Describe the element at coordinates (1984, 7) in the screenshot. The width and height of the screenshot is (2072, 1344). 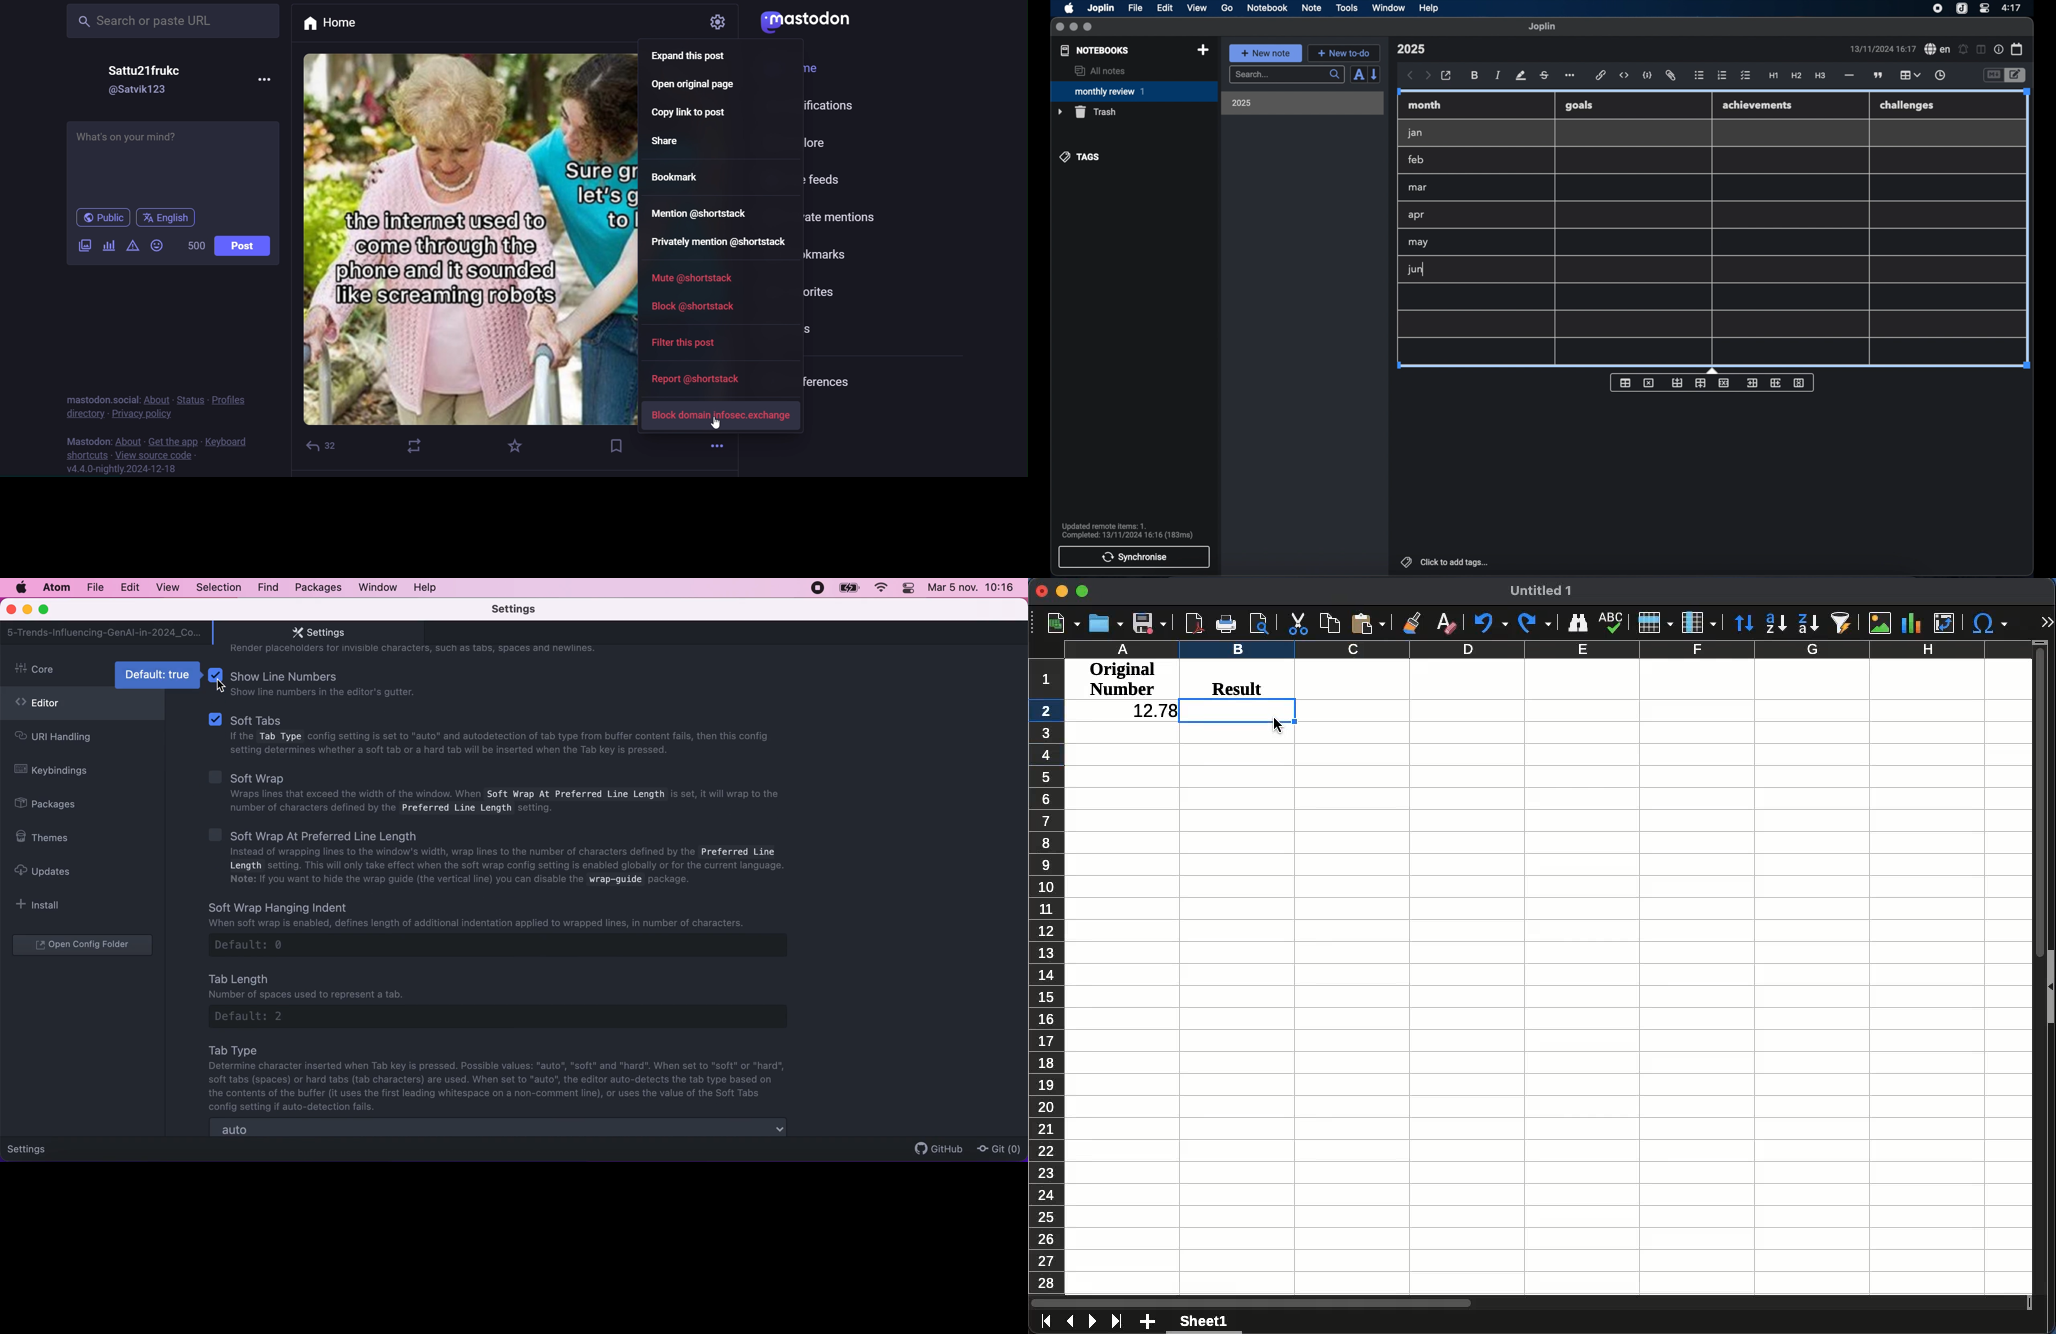
I see `control center` at that location.